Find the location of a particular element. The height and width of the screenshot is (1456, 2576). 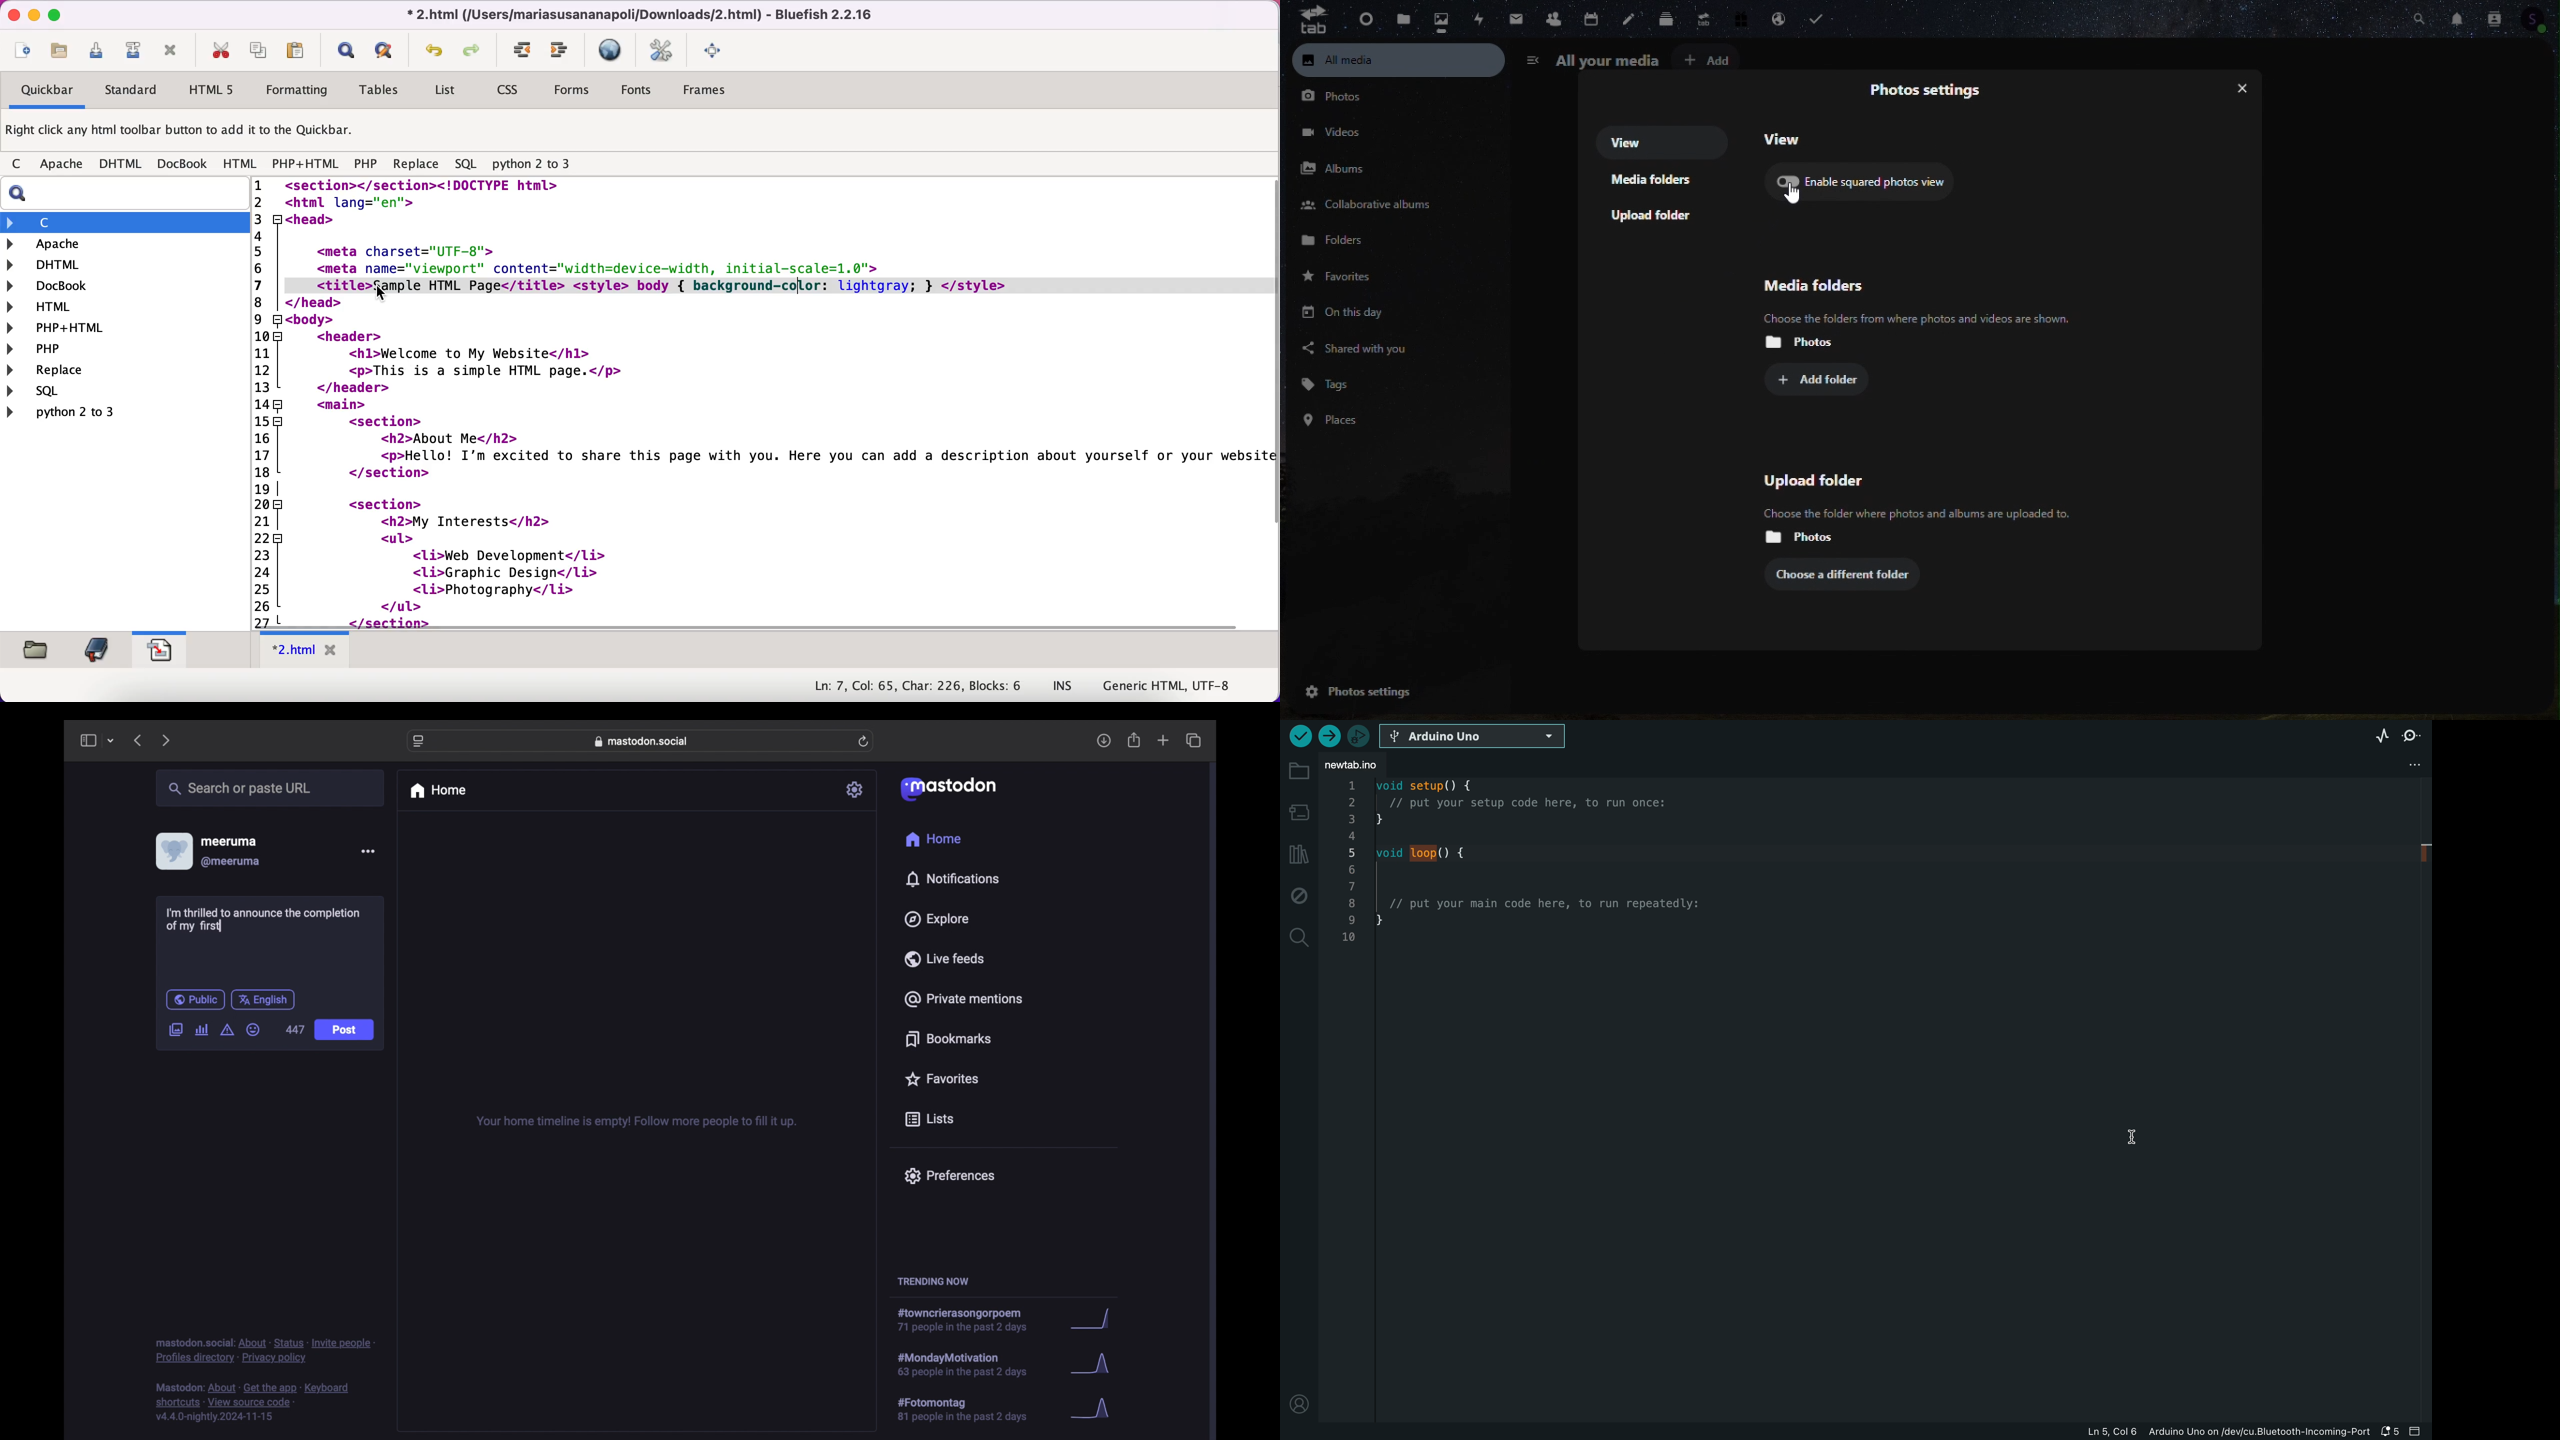

View is located at coordinates (1663, 141).